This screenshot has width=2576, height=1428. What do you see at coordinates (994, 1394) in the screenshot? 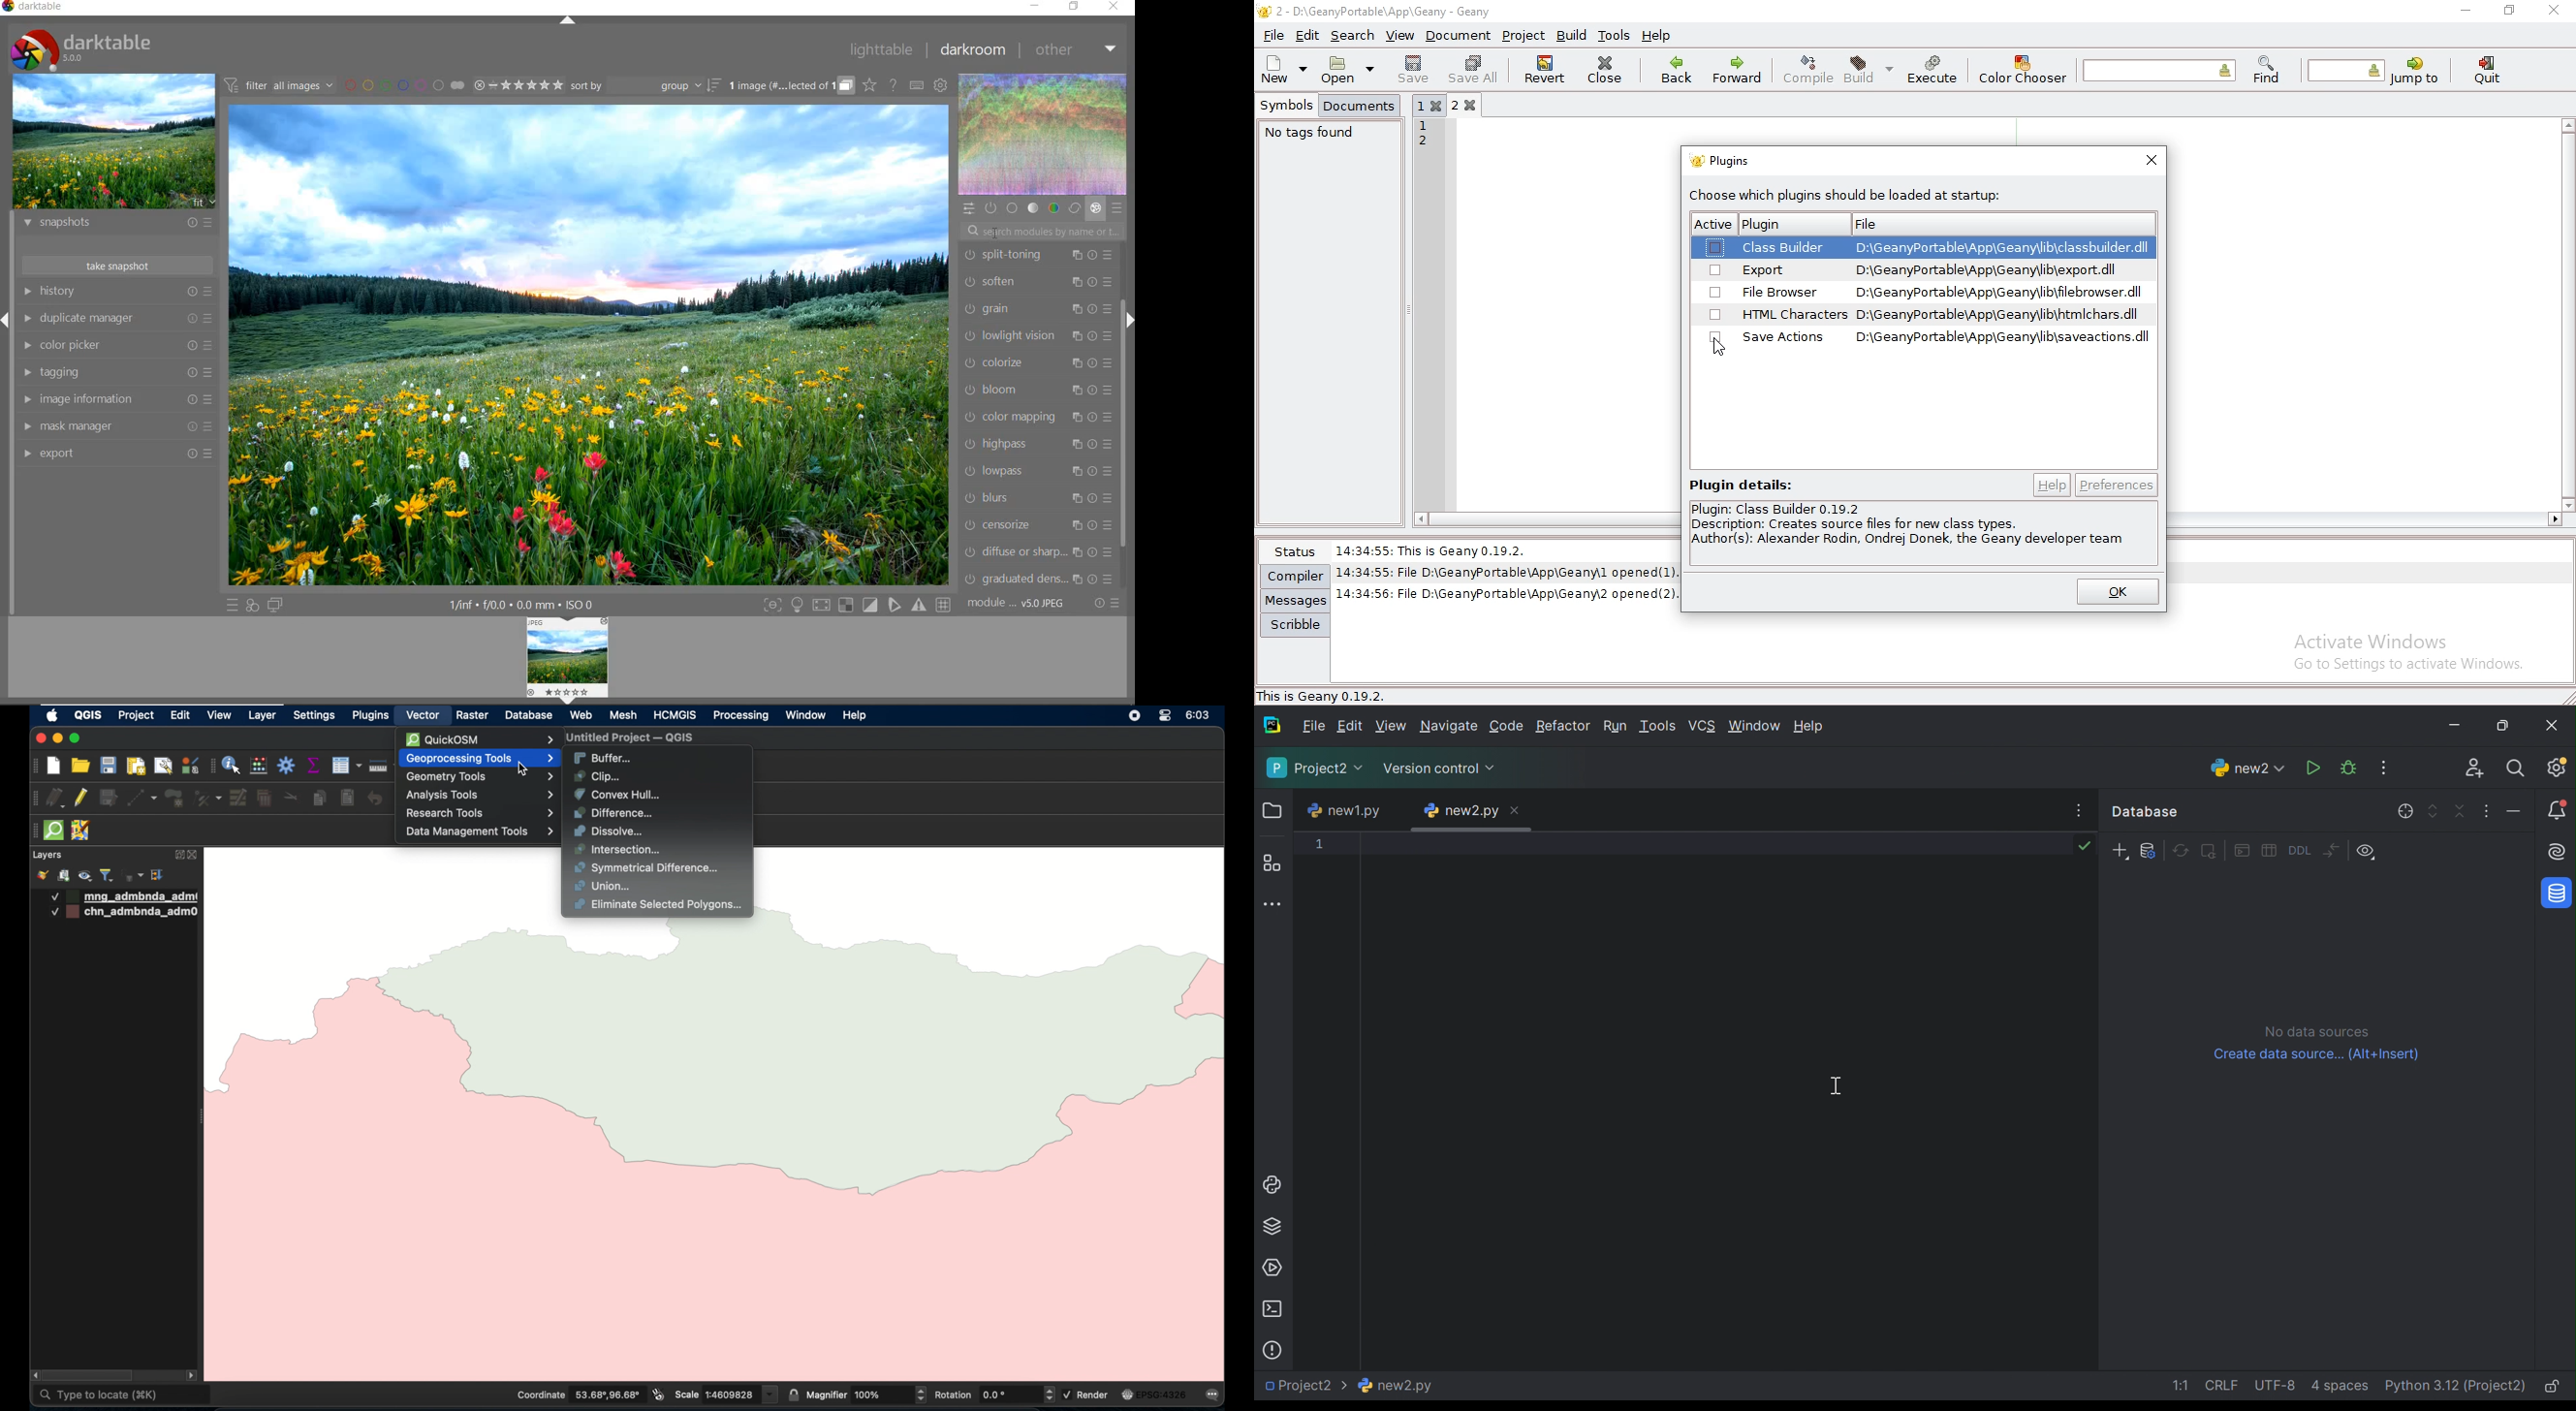
I see `rotation` at bounding box center [994, 1394].